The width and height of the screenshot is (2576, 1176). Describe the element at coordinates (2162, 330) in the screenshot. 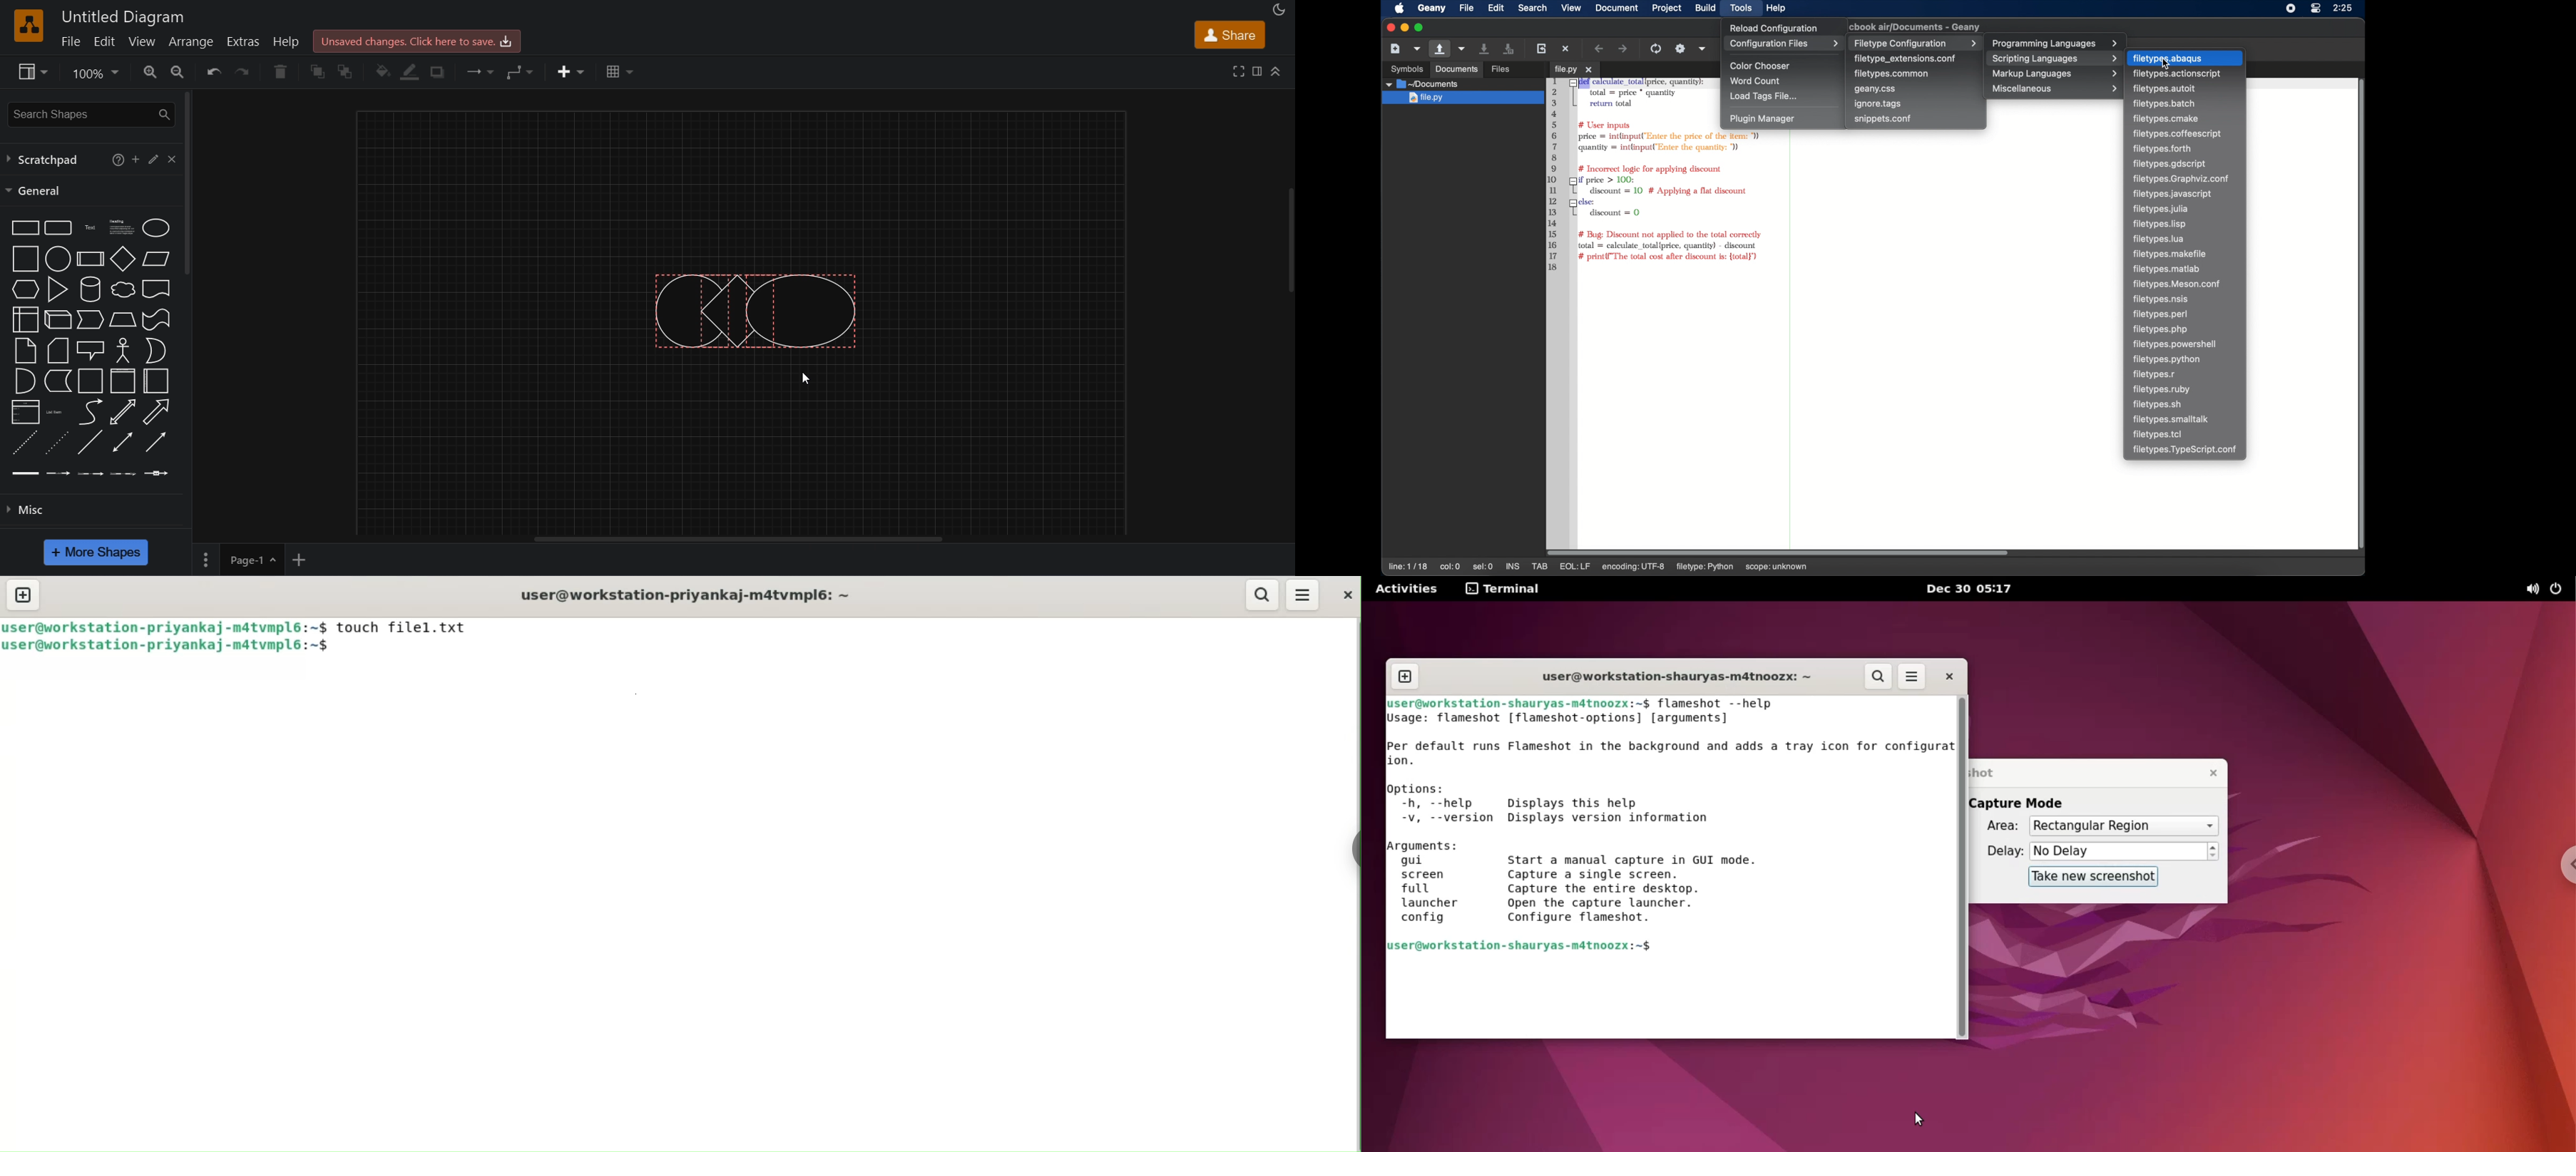

I see `filetypes` at that location.